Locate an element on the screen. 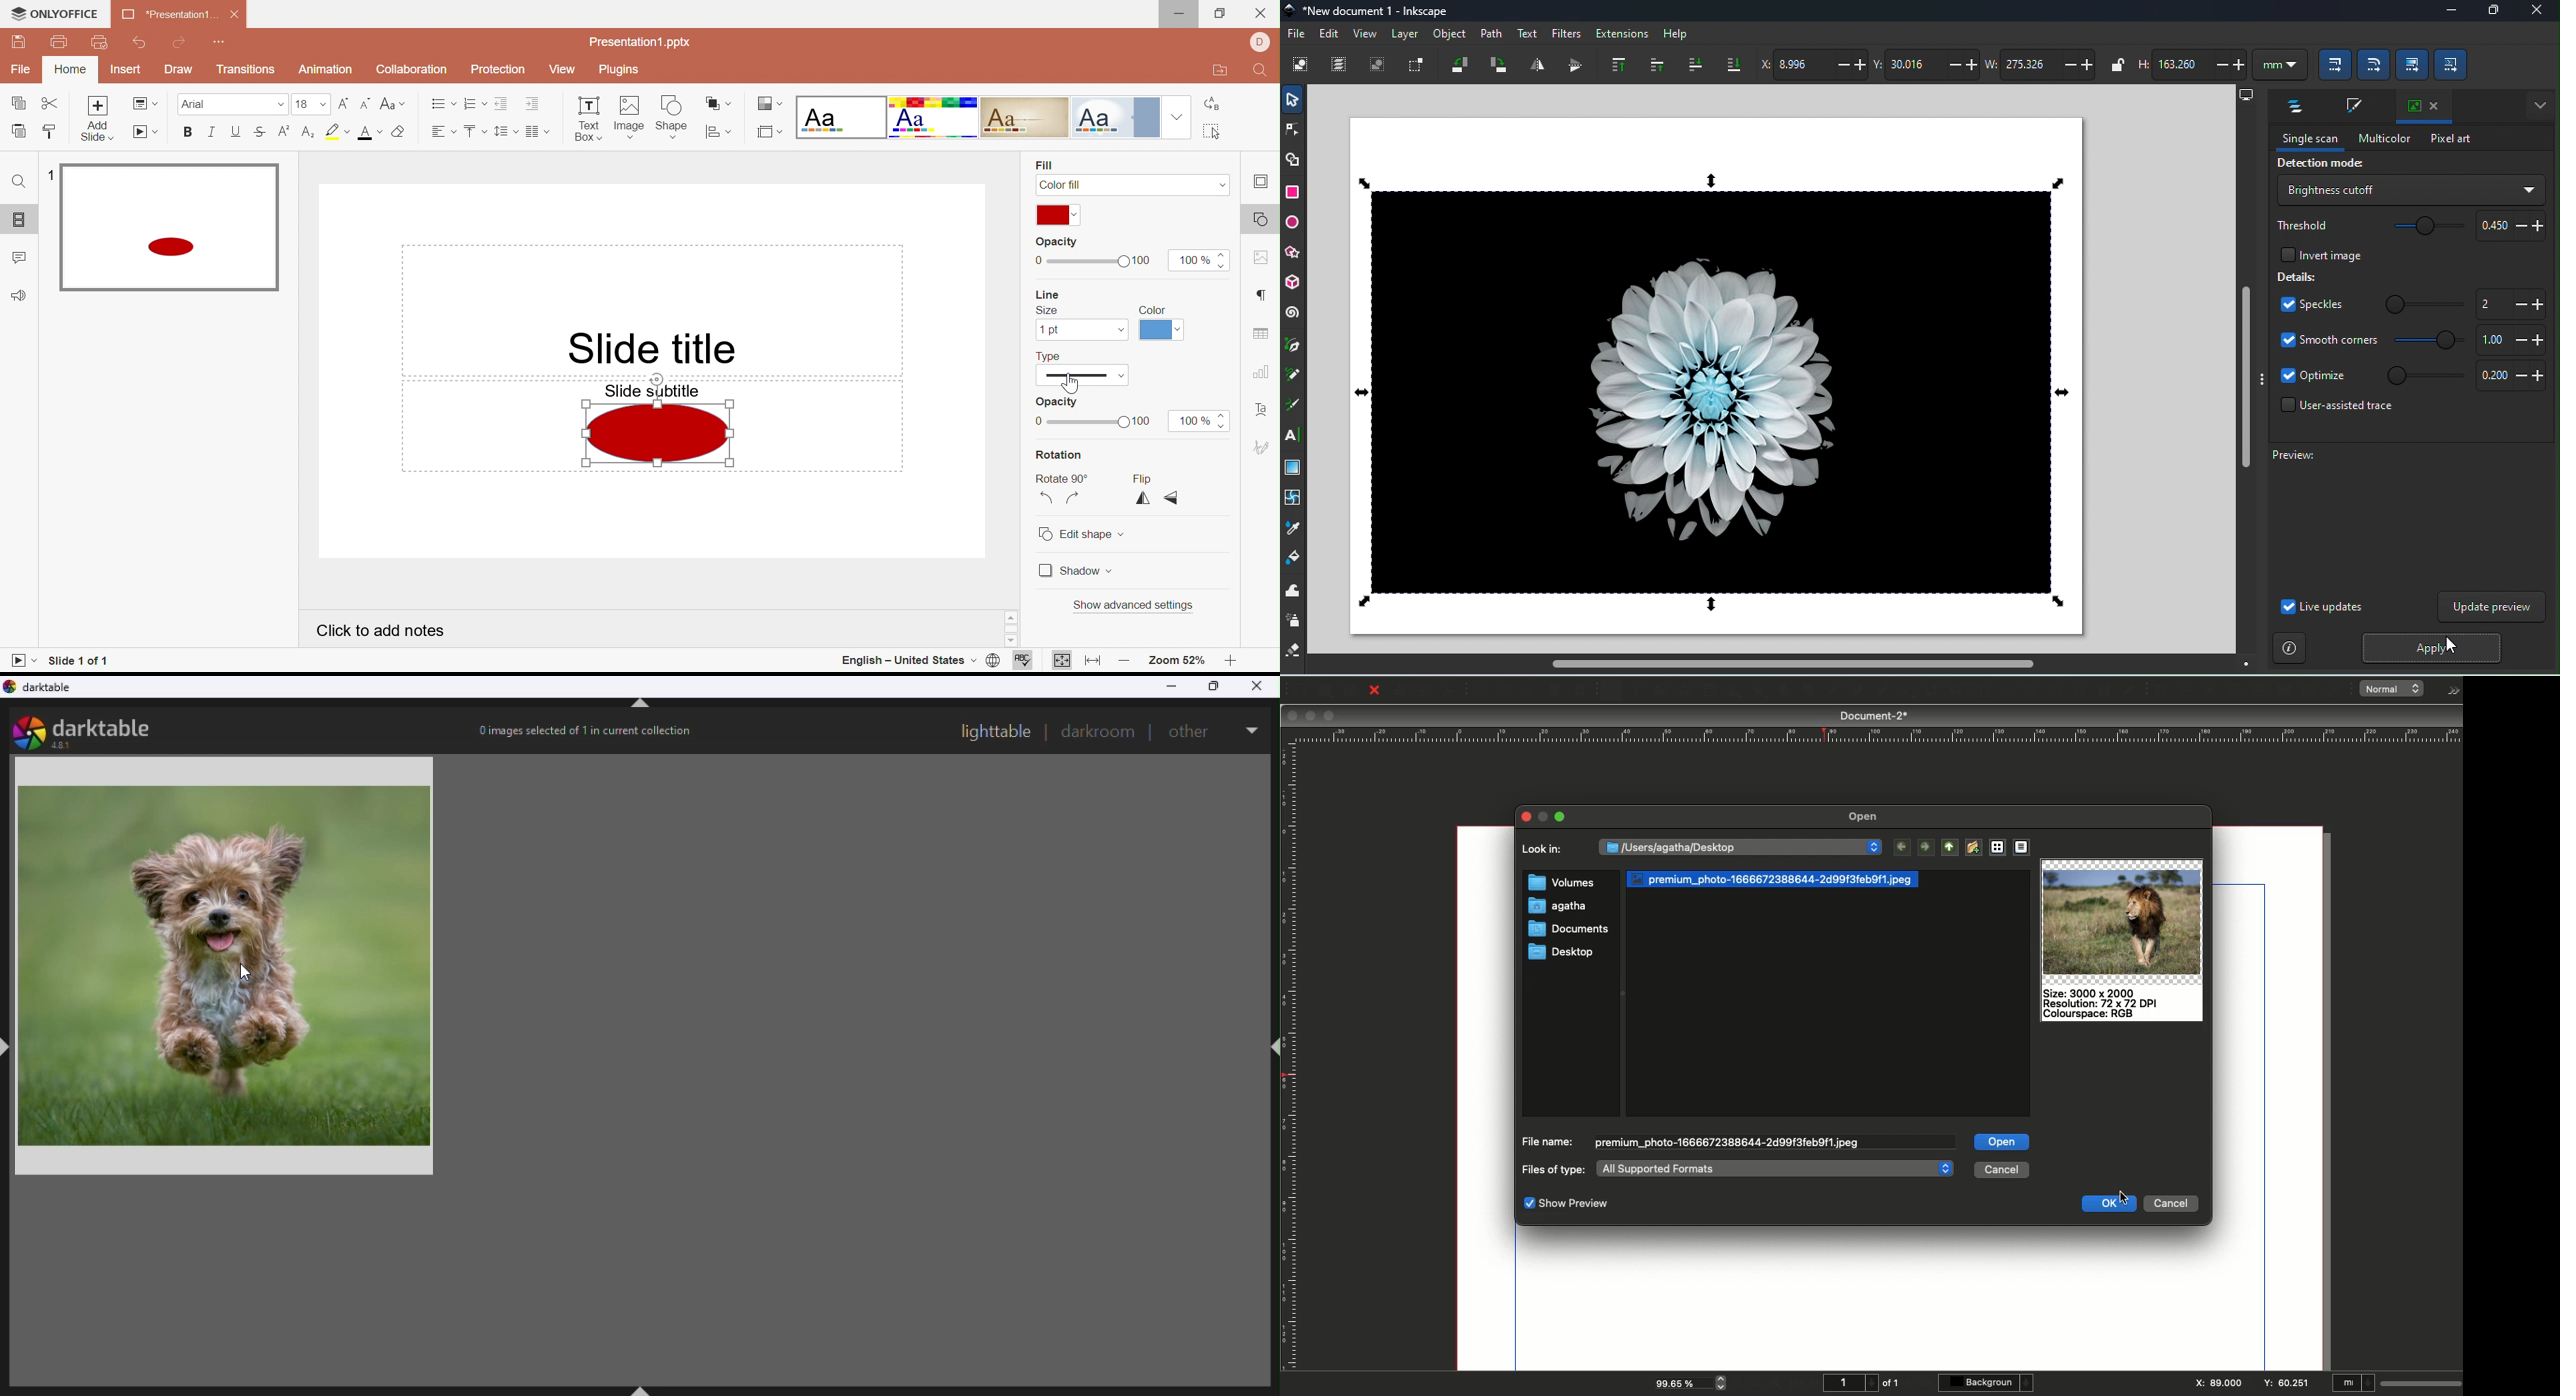  Text annotation is located at coordinates (2312, 691).